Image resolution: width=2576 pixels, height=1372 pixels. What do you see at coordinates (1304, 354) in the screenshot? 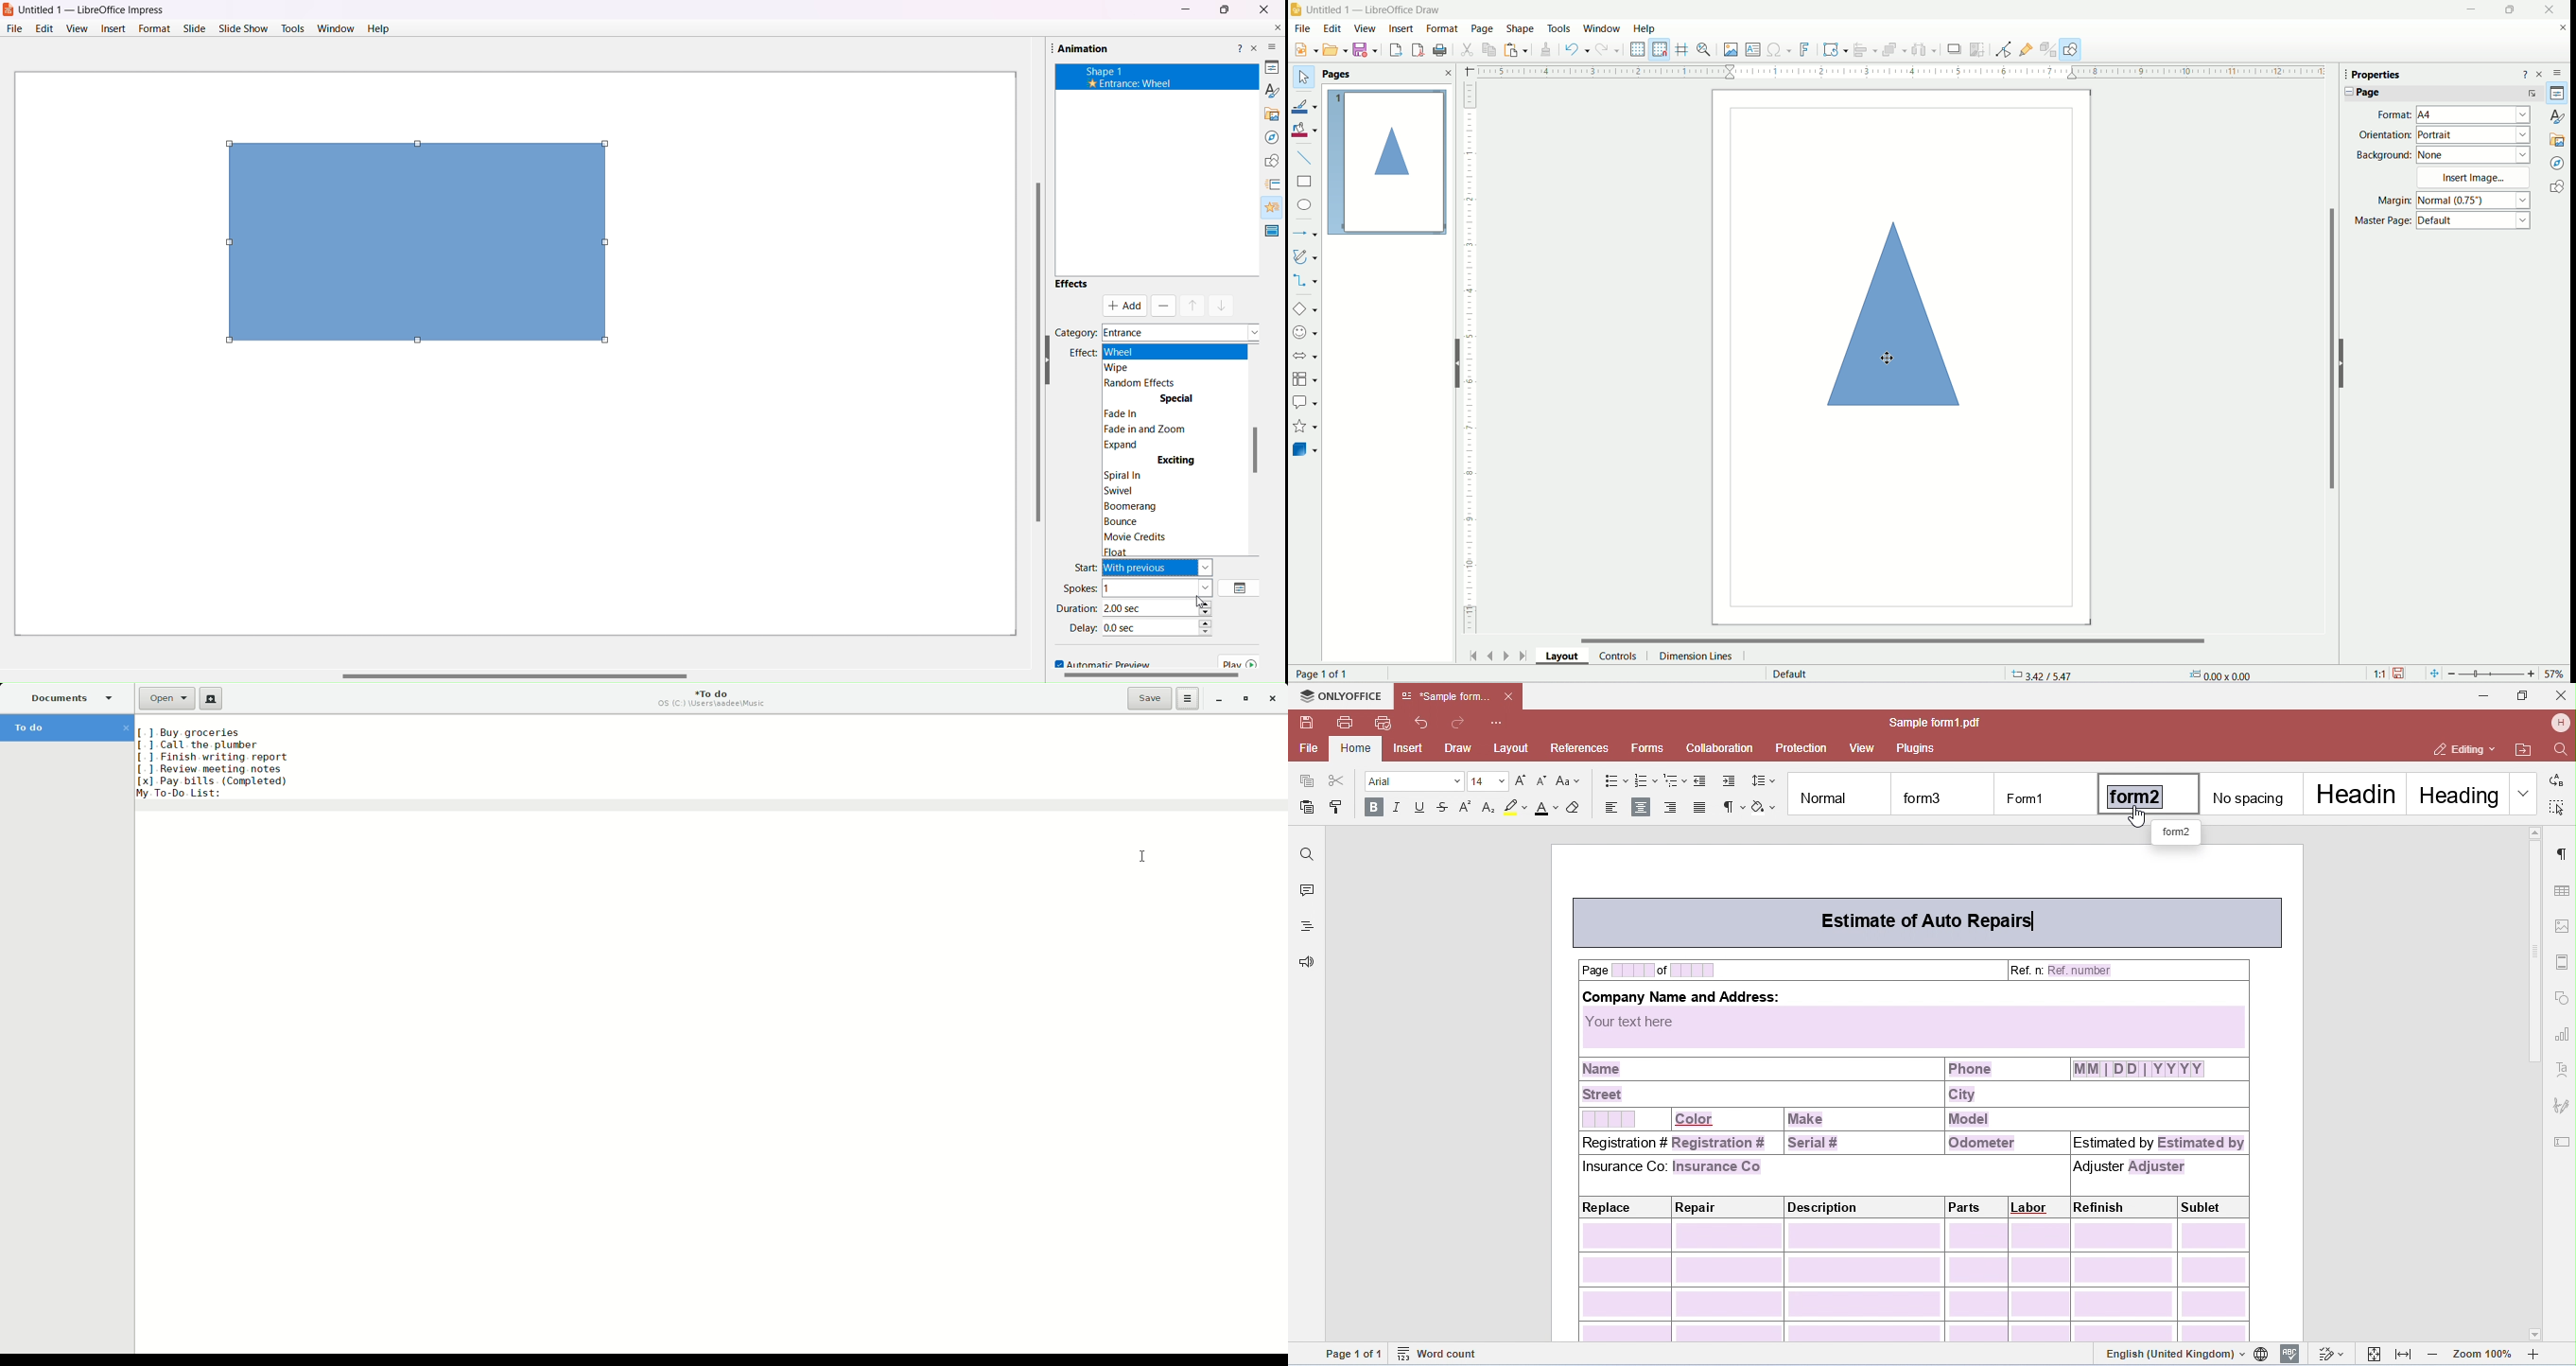
I see `Block Arrows` at bounding box center [1304, 354].